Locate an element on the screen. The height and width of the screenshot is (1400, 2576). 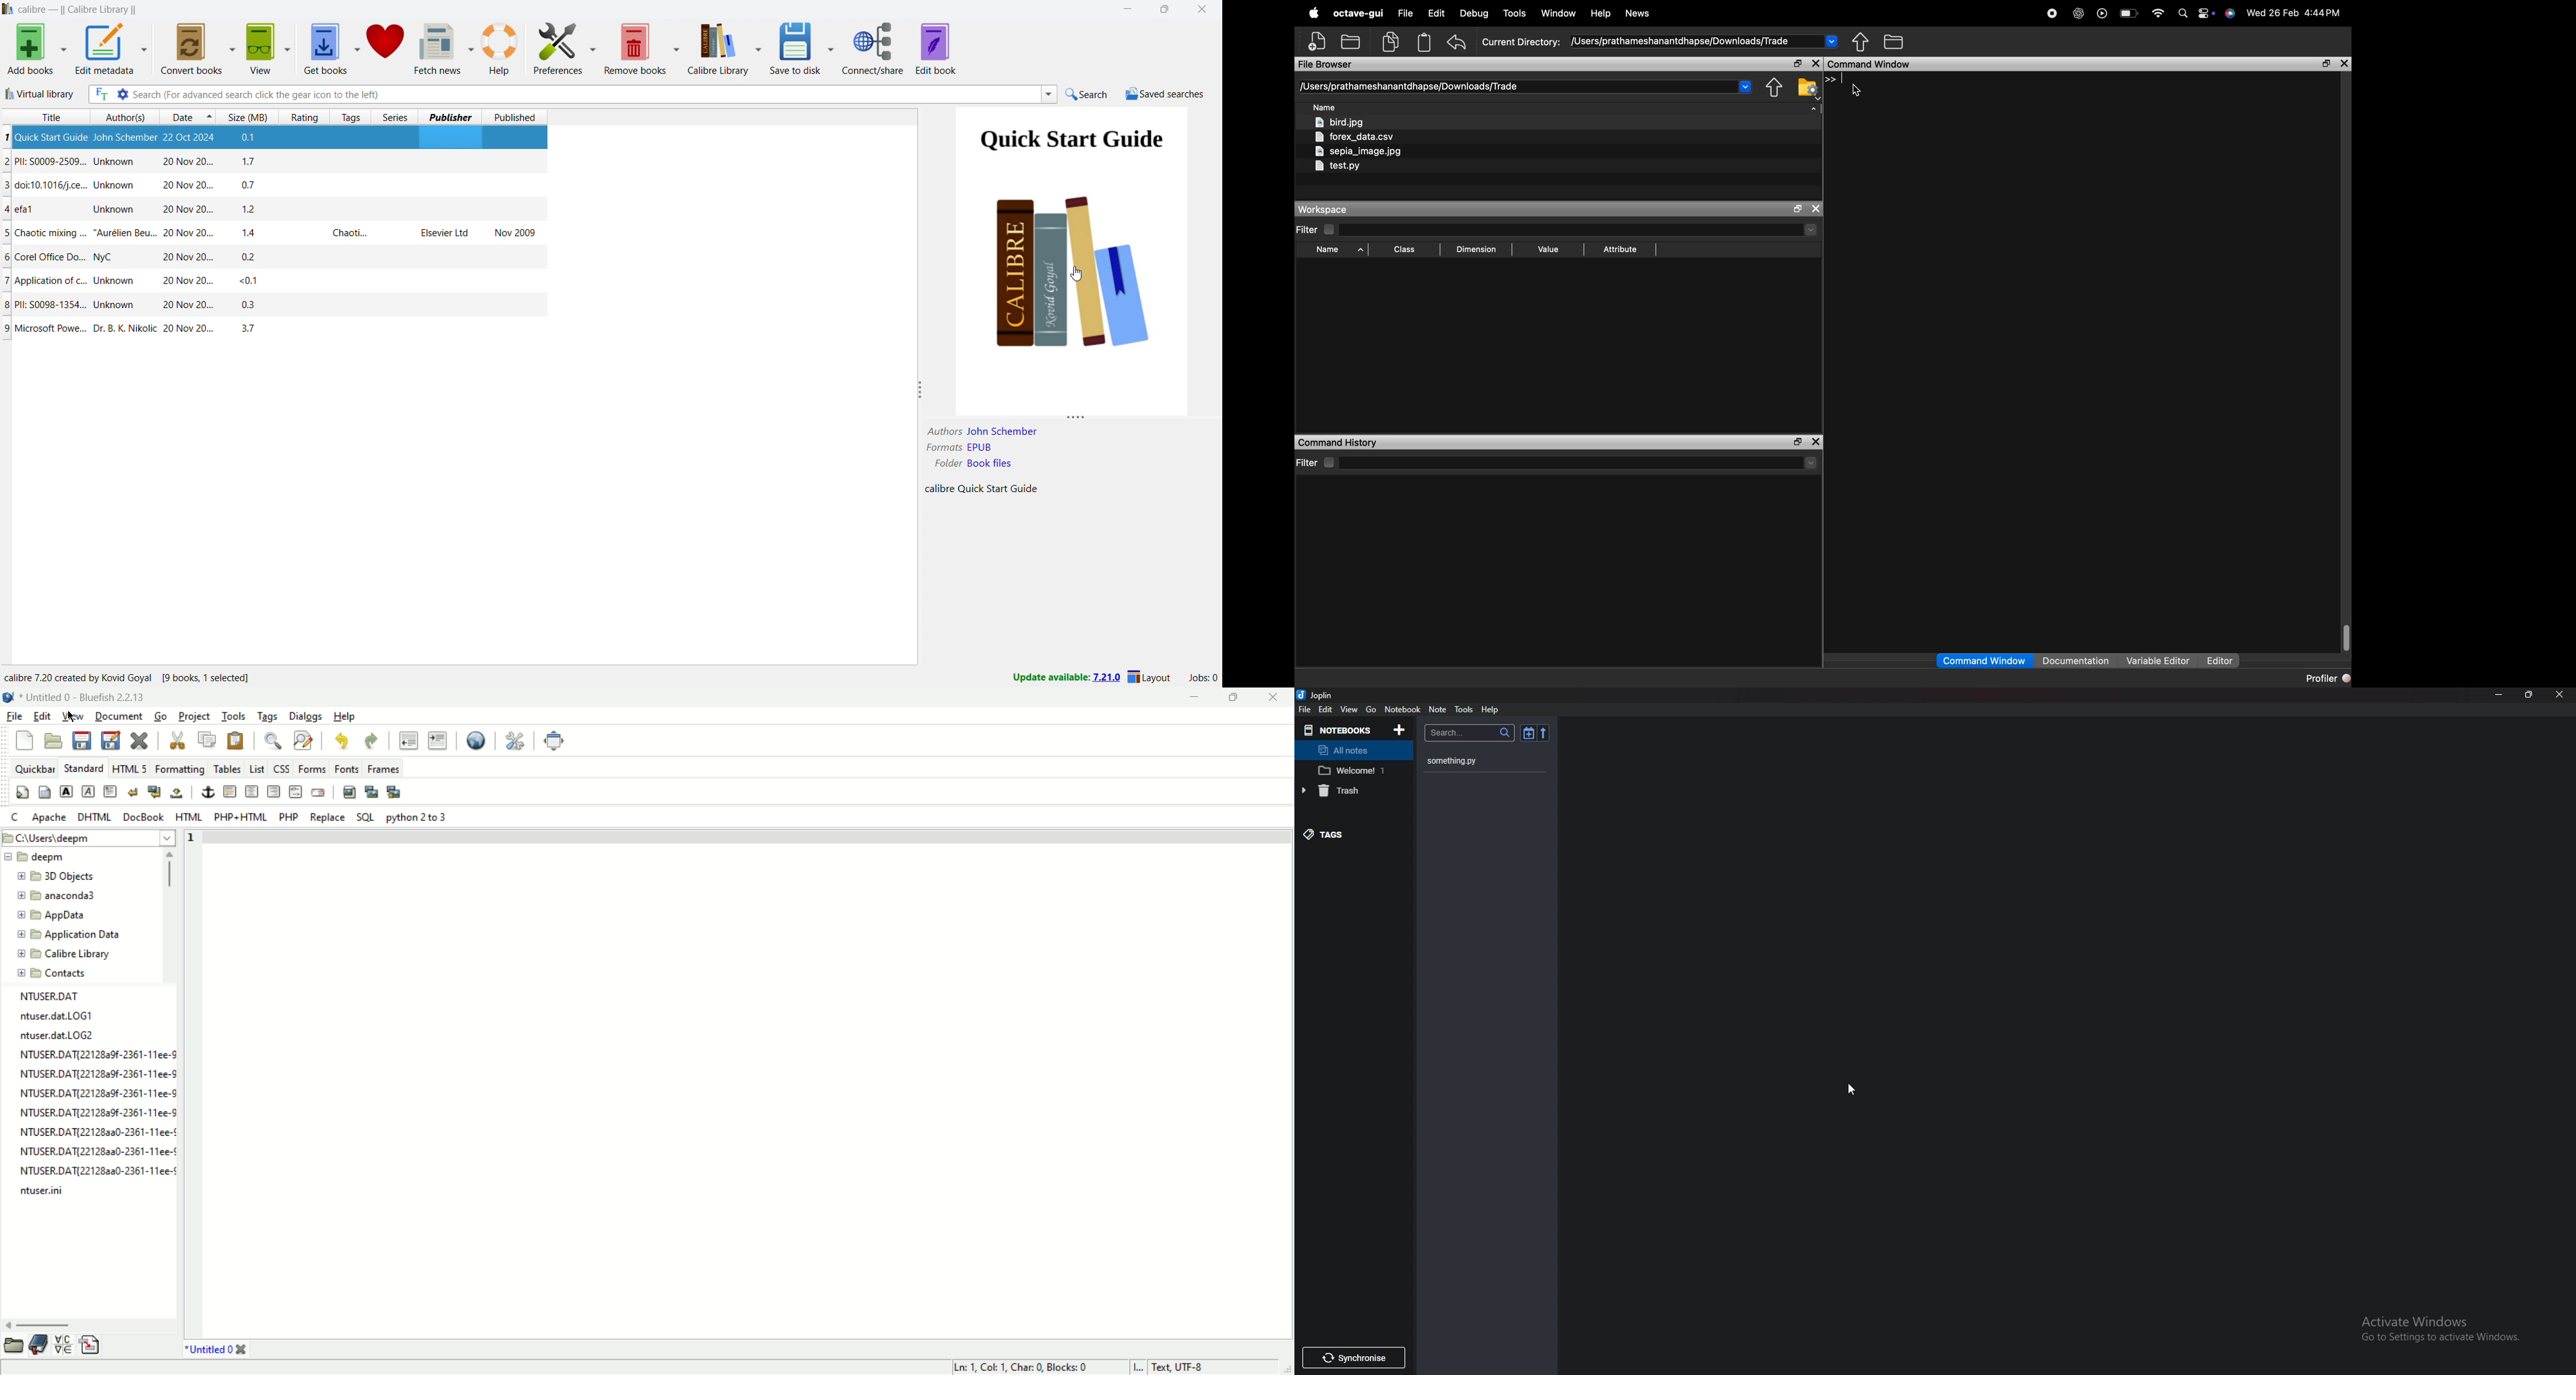
20 Nov 20.. is located at coordinates (188, 162).